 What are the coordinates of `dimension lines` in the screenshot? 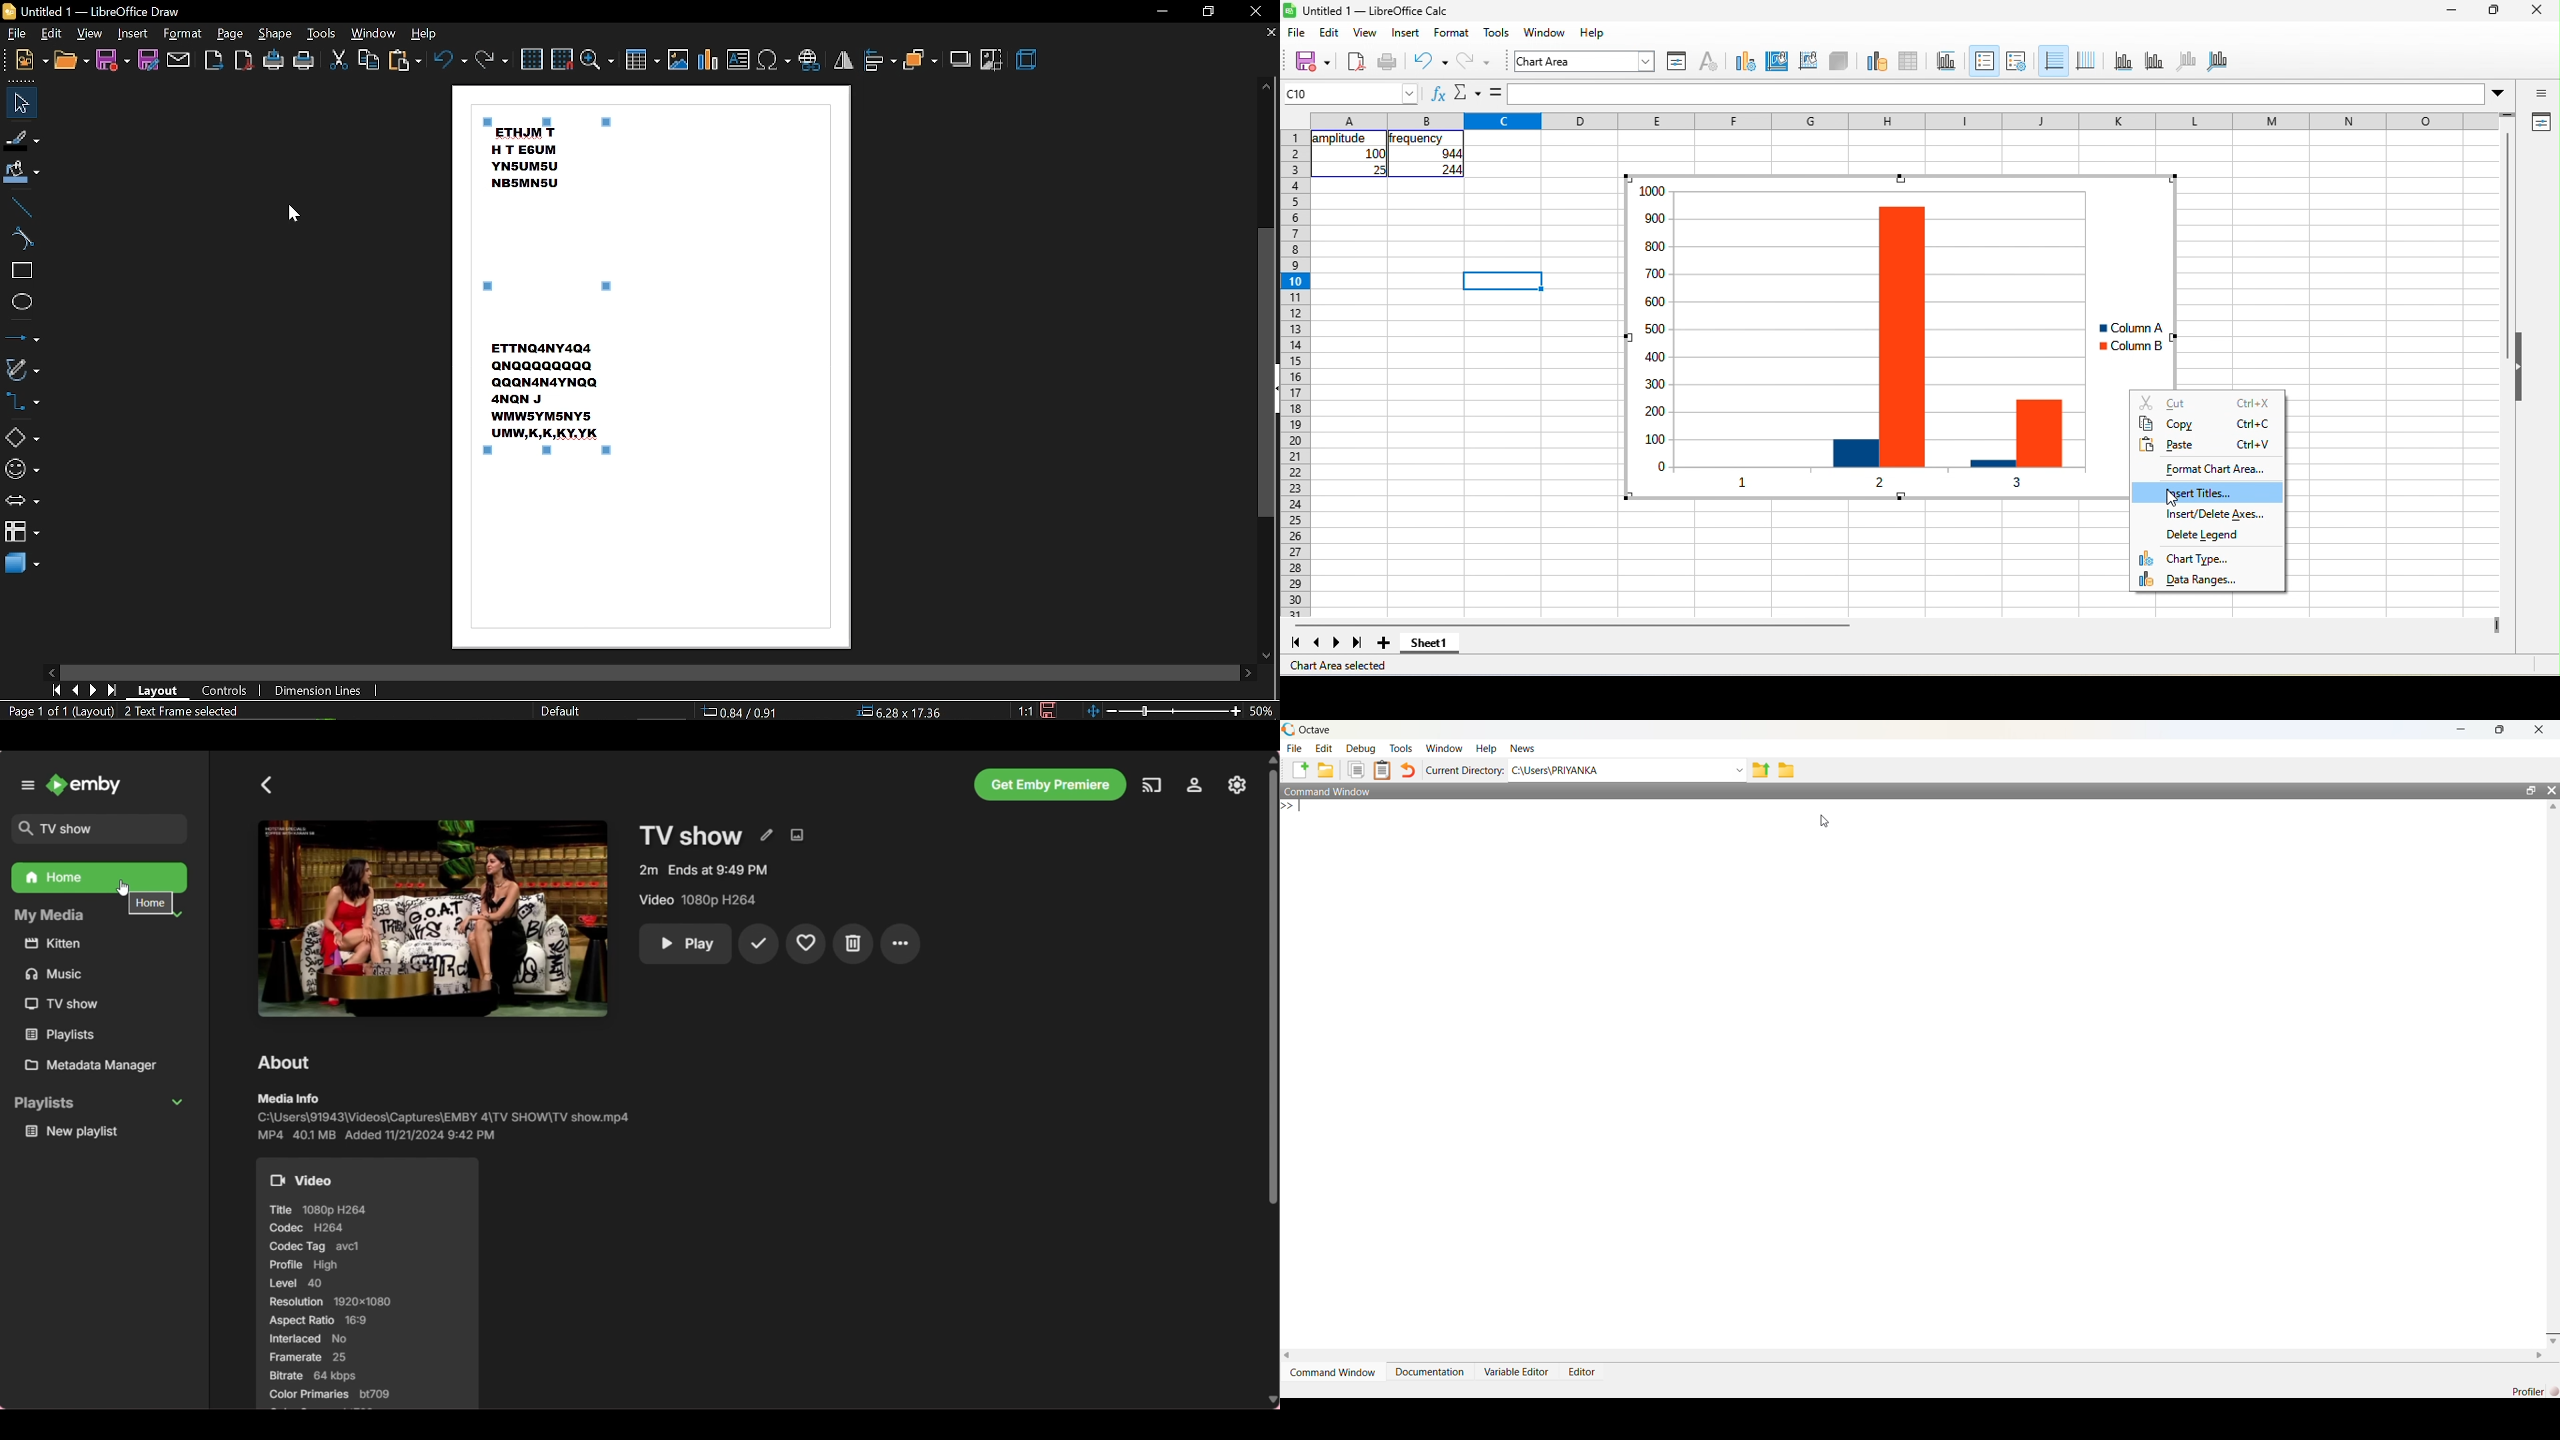 It's located at (318, 690).